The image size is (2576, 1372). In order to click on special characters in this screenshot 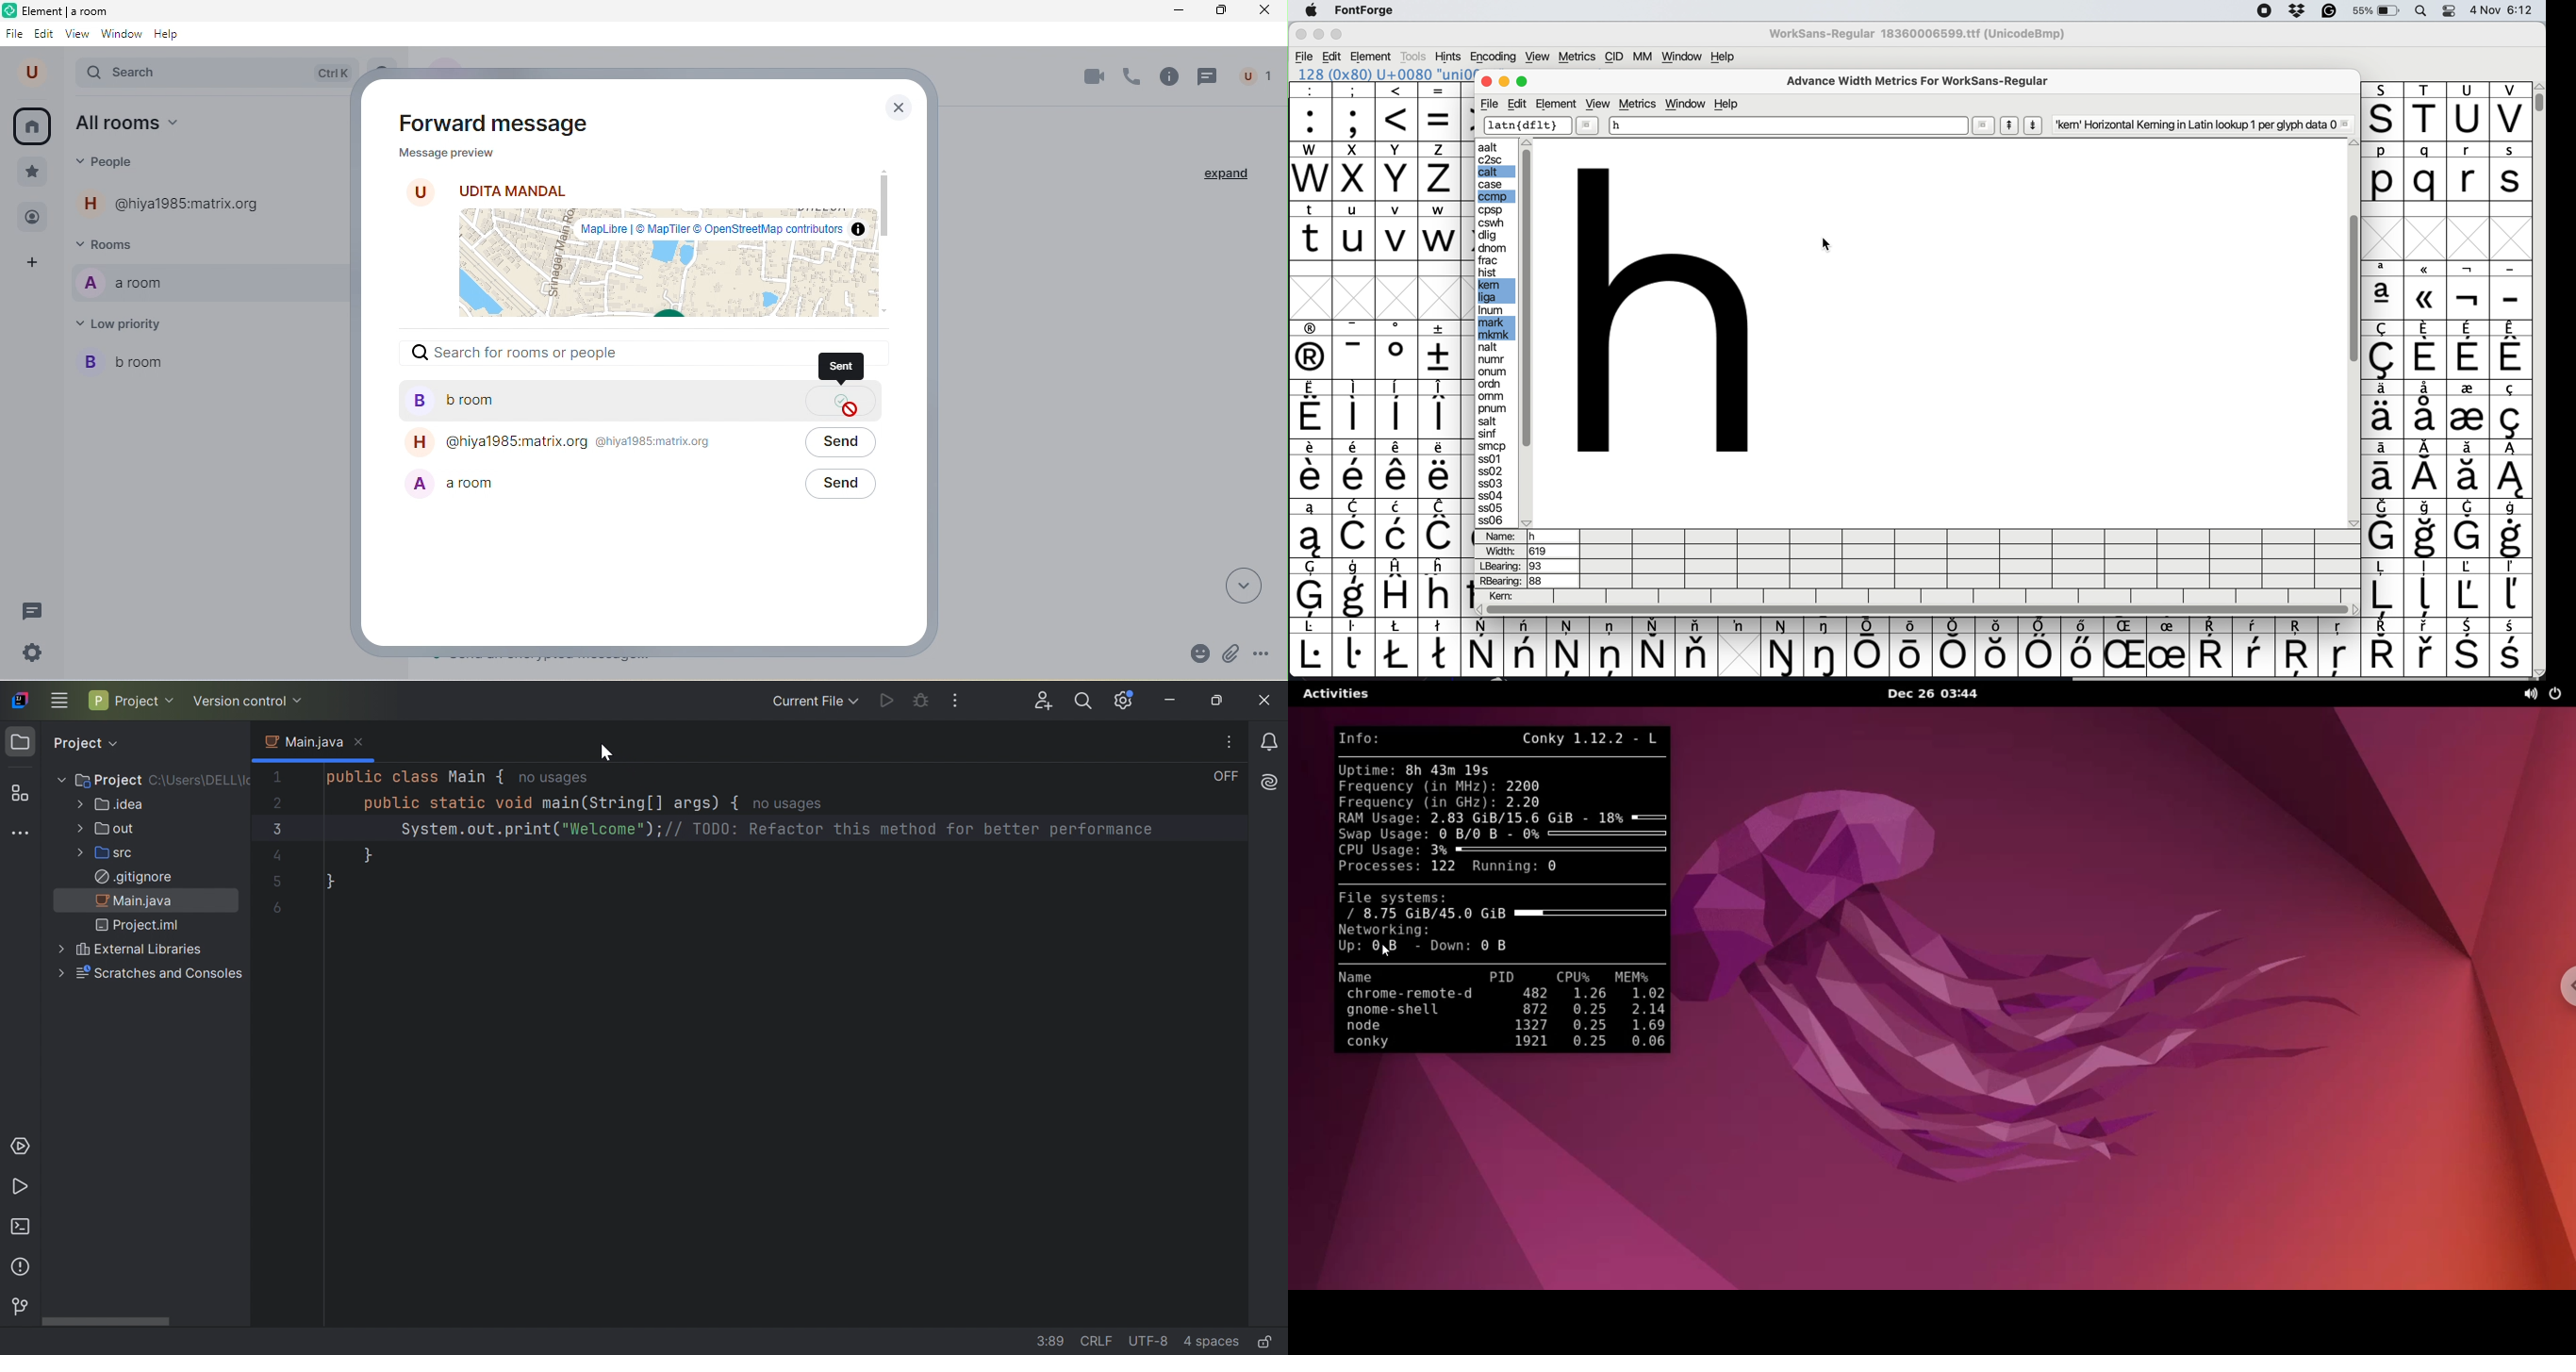, I will do `click(2457, 296)`.